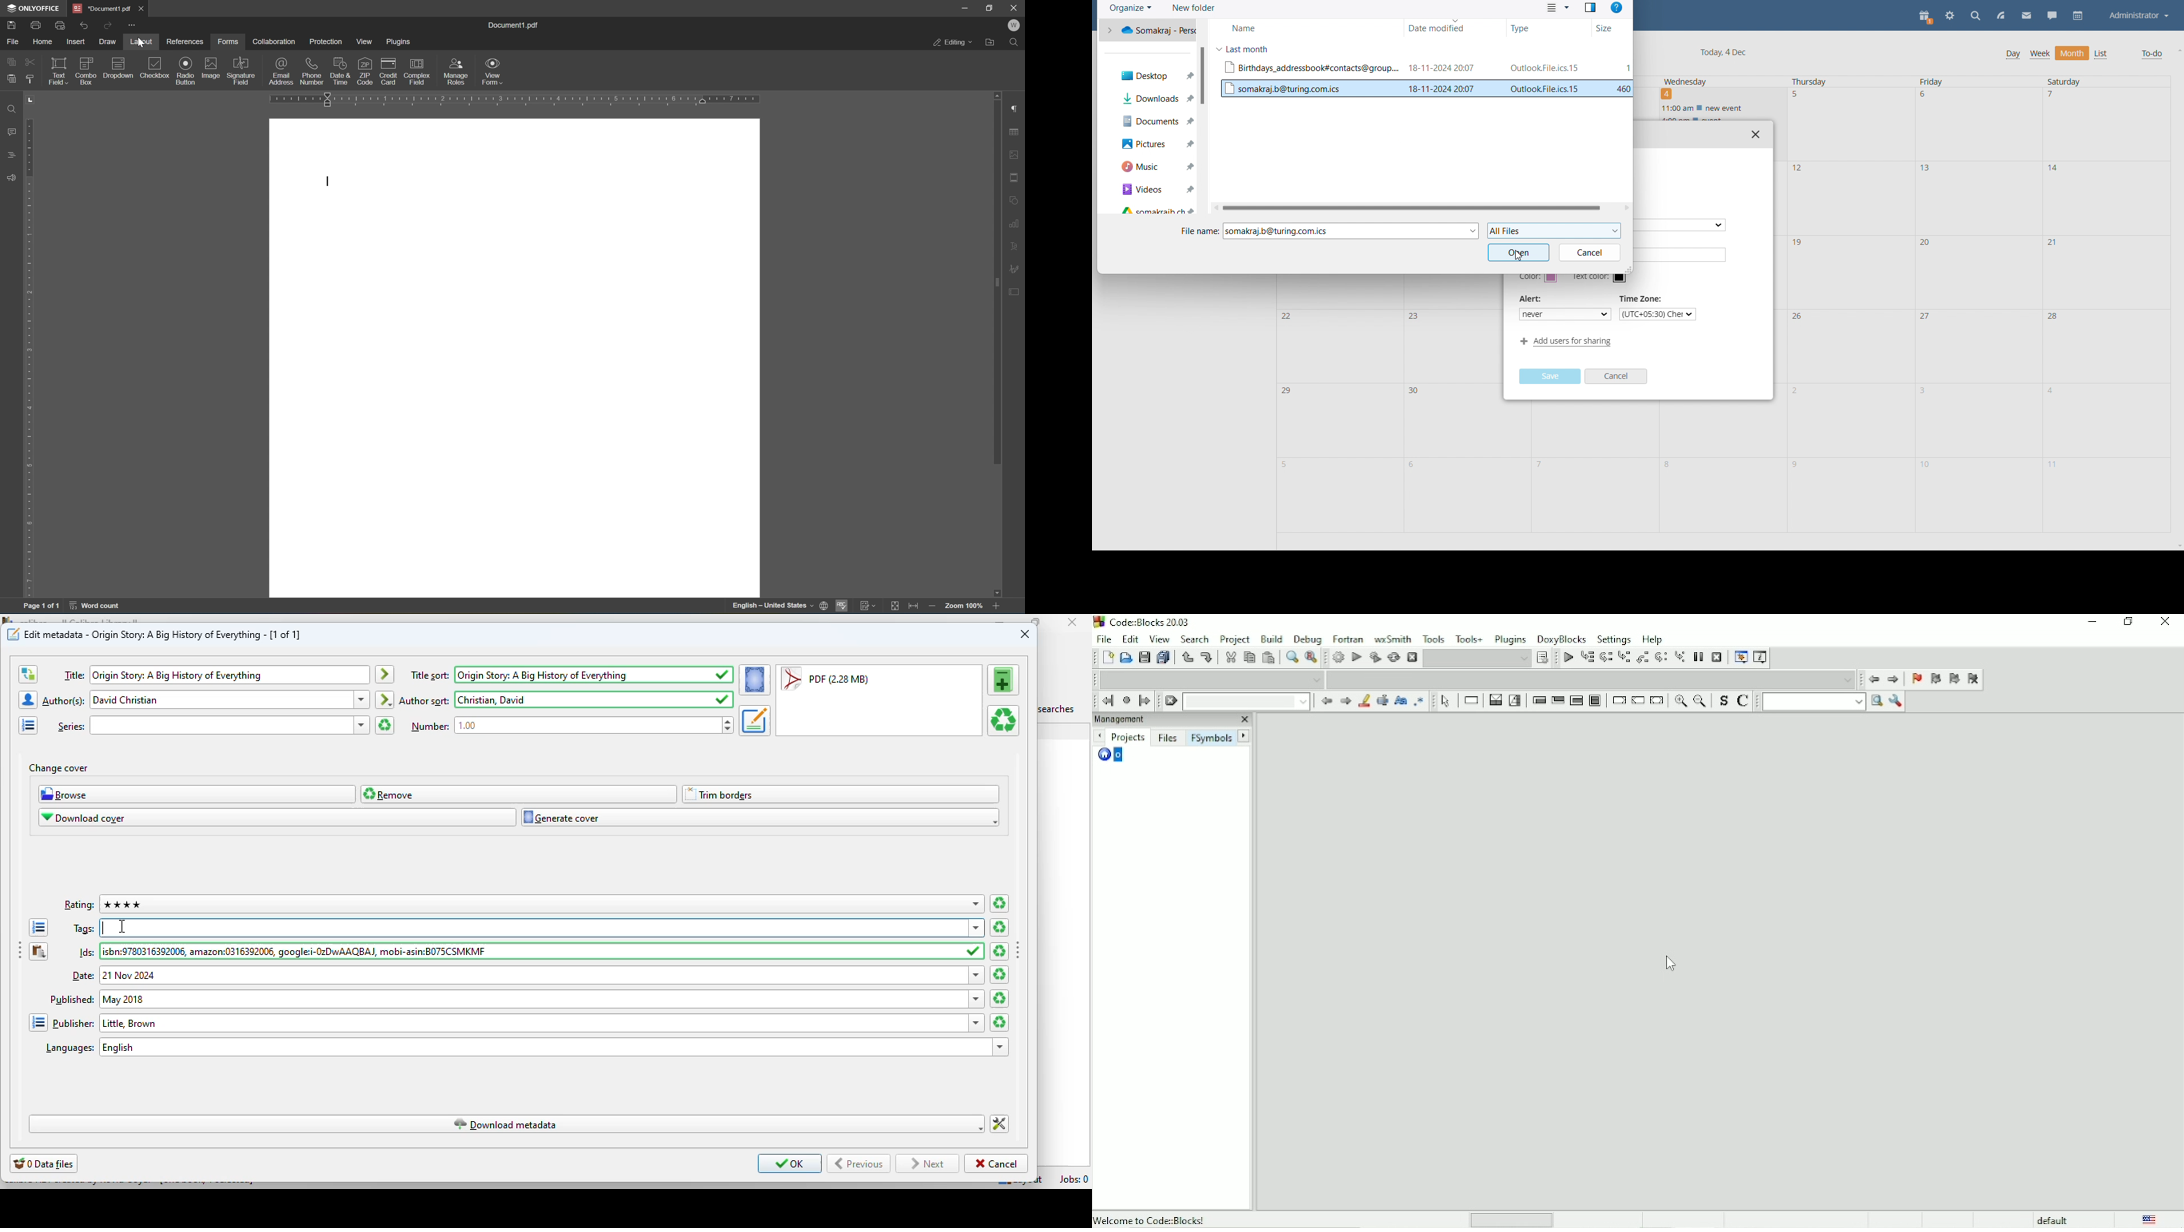 The height and width of the screenshot is (1232, 2184). Describe the element at coordinates (977, 1023) in the screenshot. I see `dropdown` at that location.